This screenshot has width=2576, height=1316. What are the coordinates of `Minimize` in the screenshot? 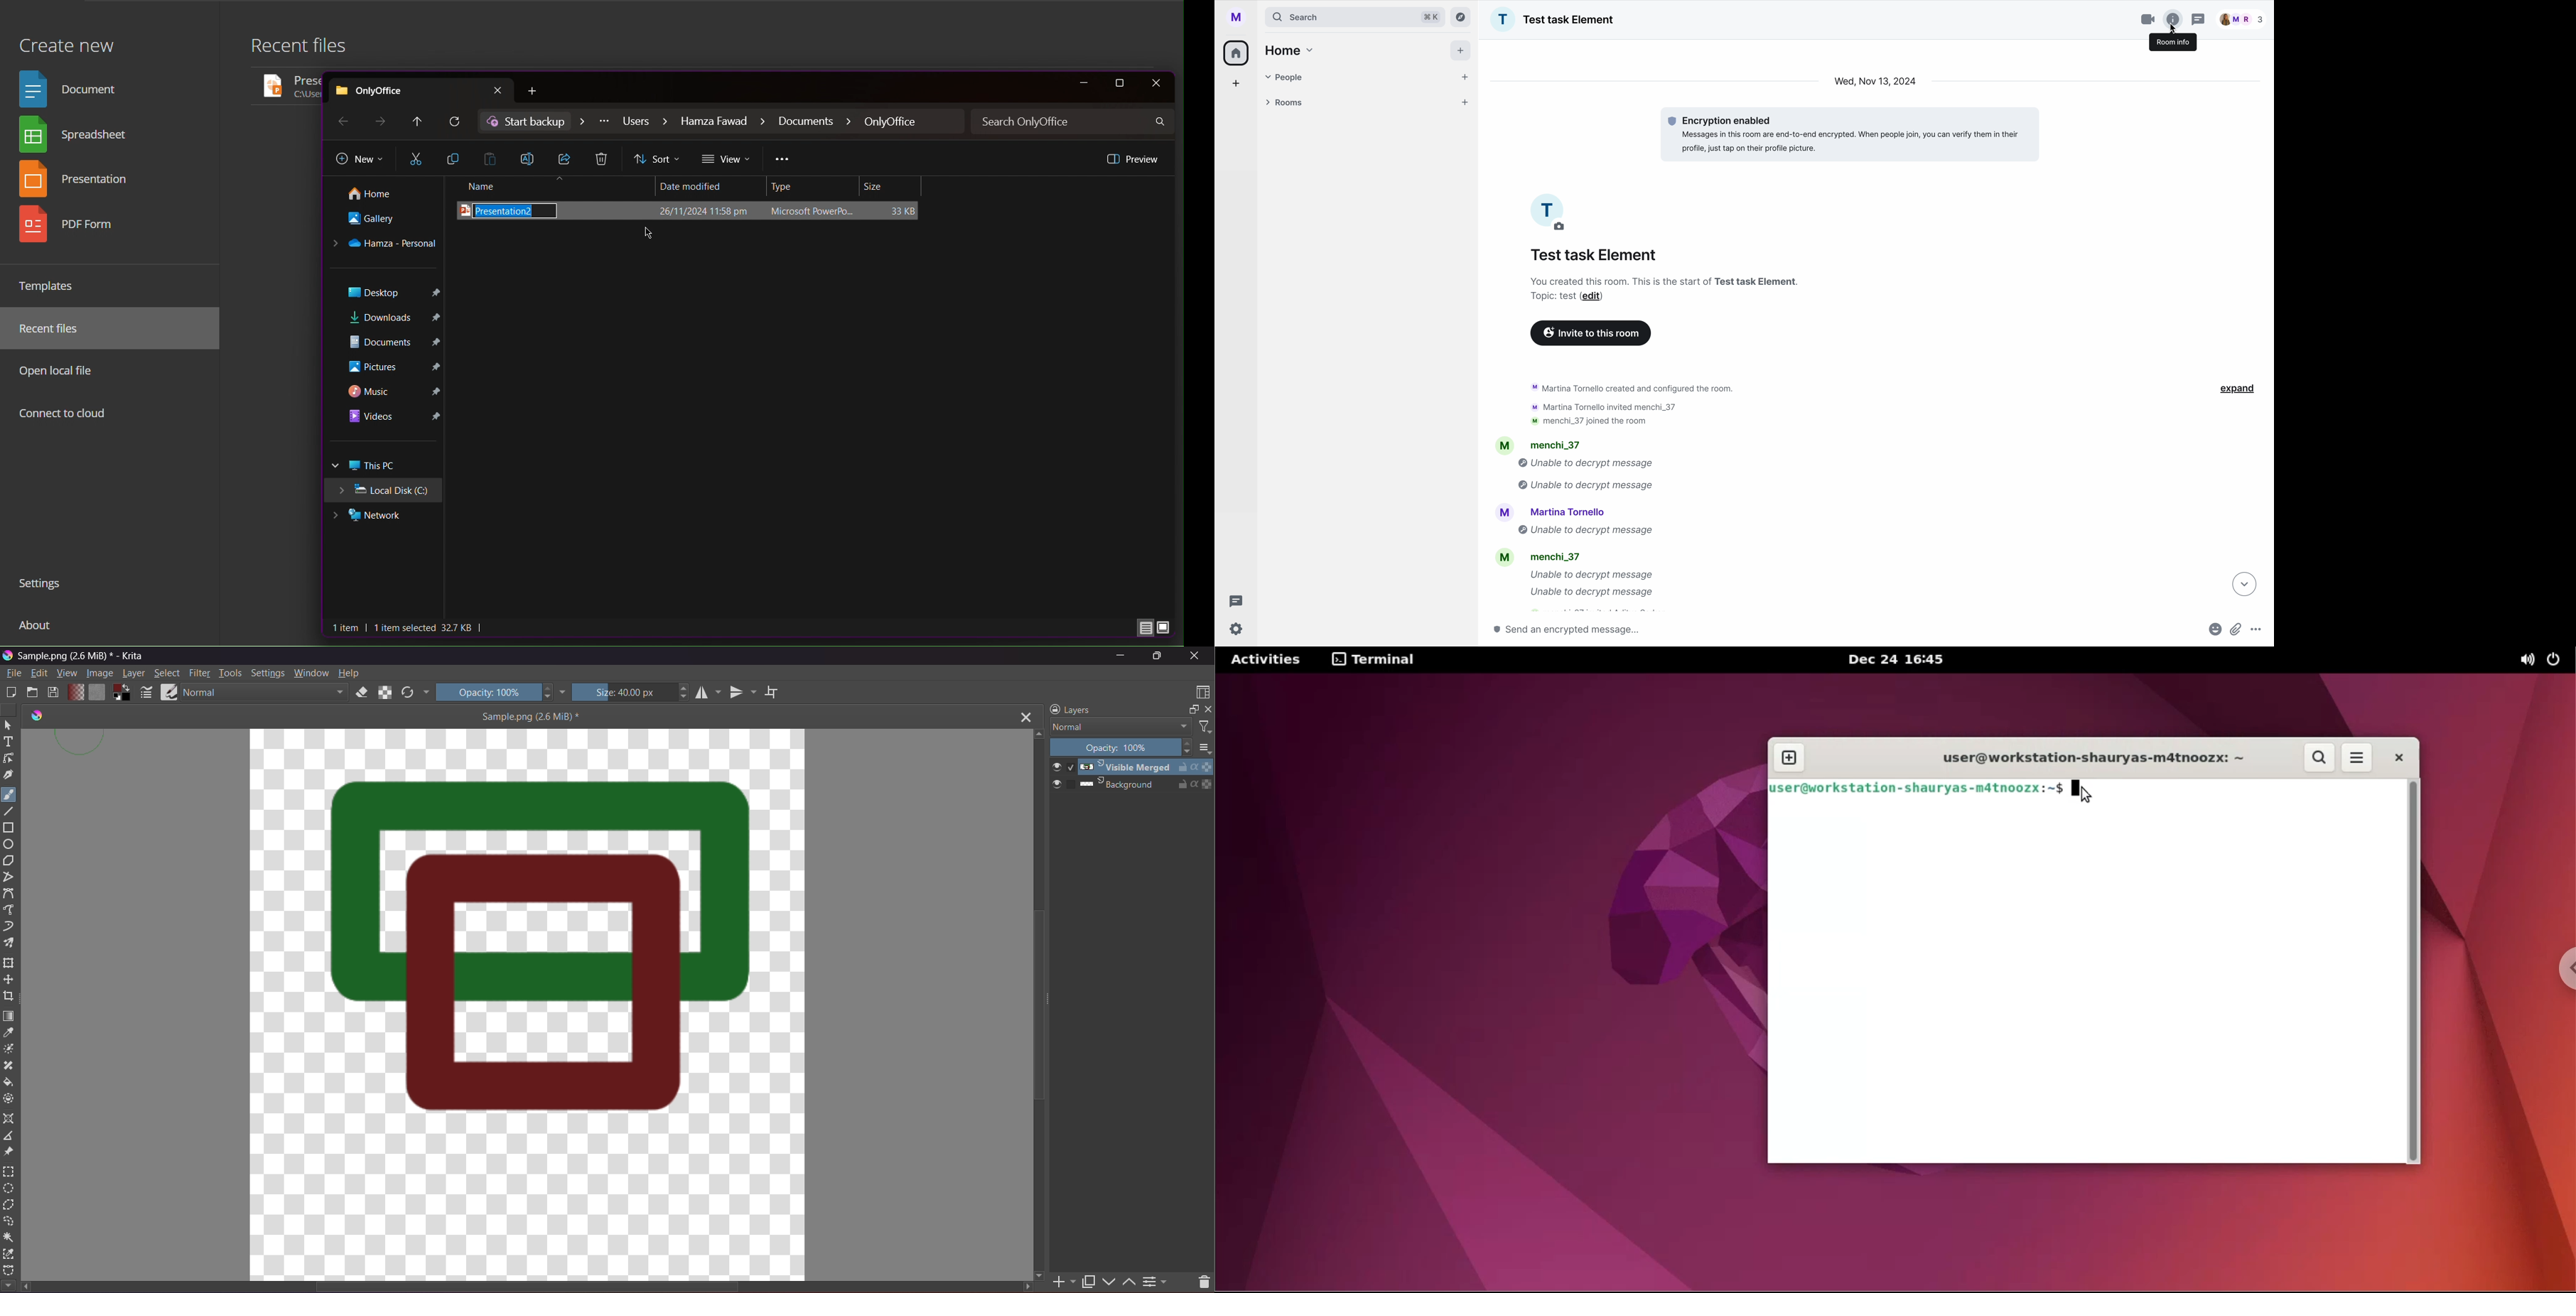 It's located at (1121, 655).